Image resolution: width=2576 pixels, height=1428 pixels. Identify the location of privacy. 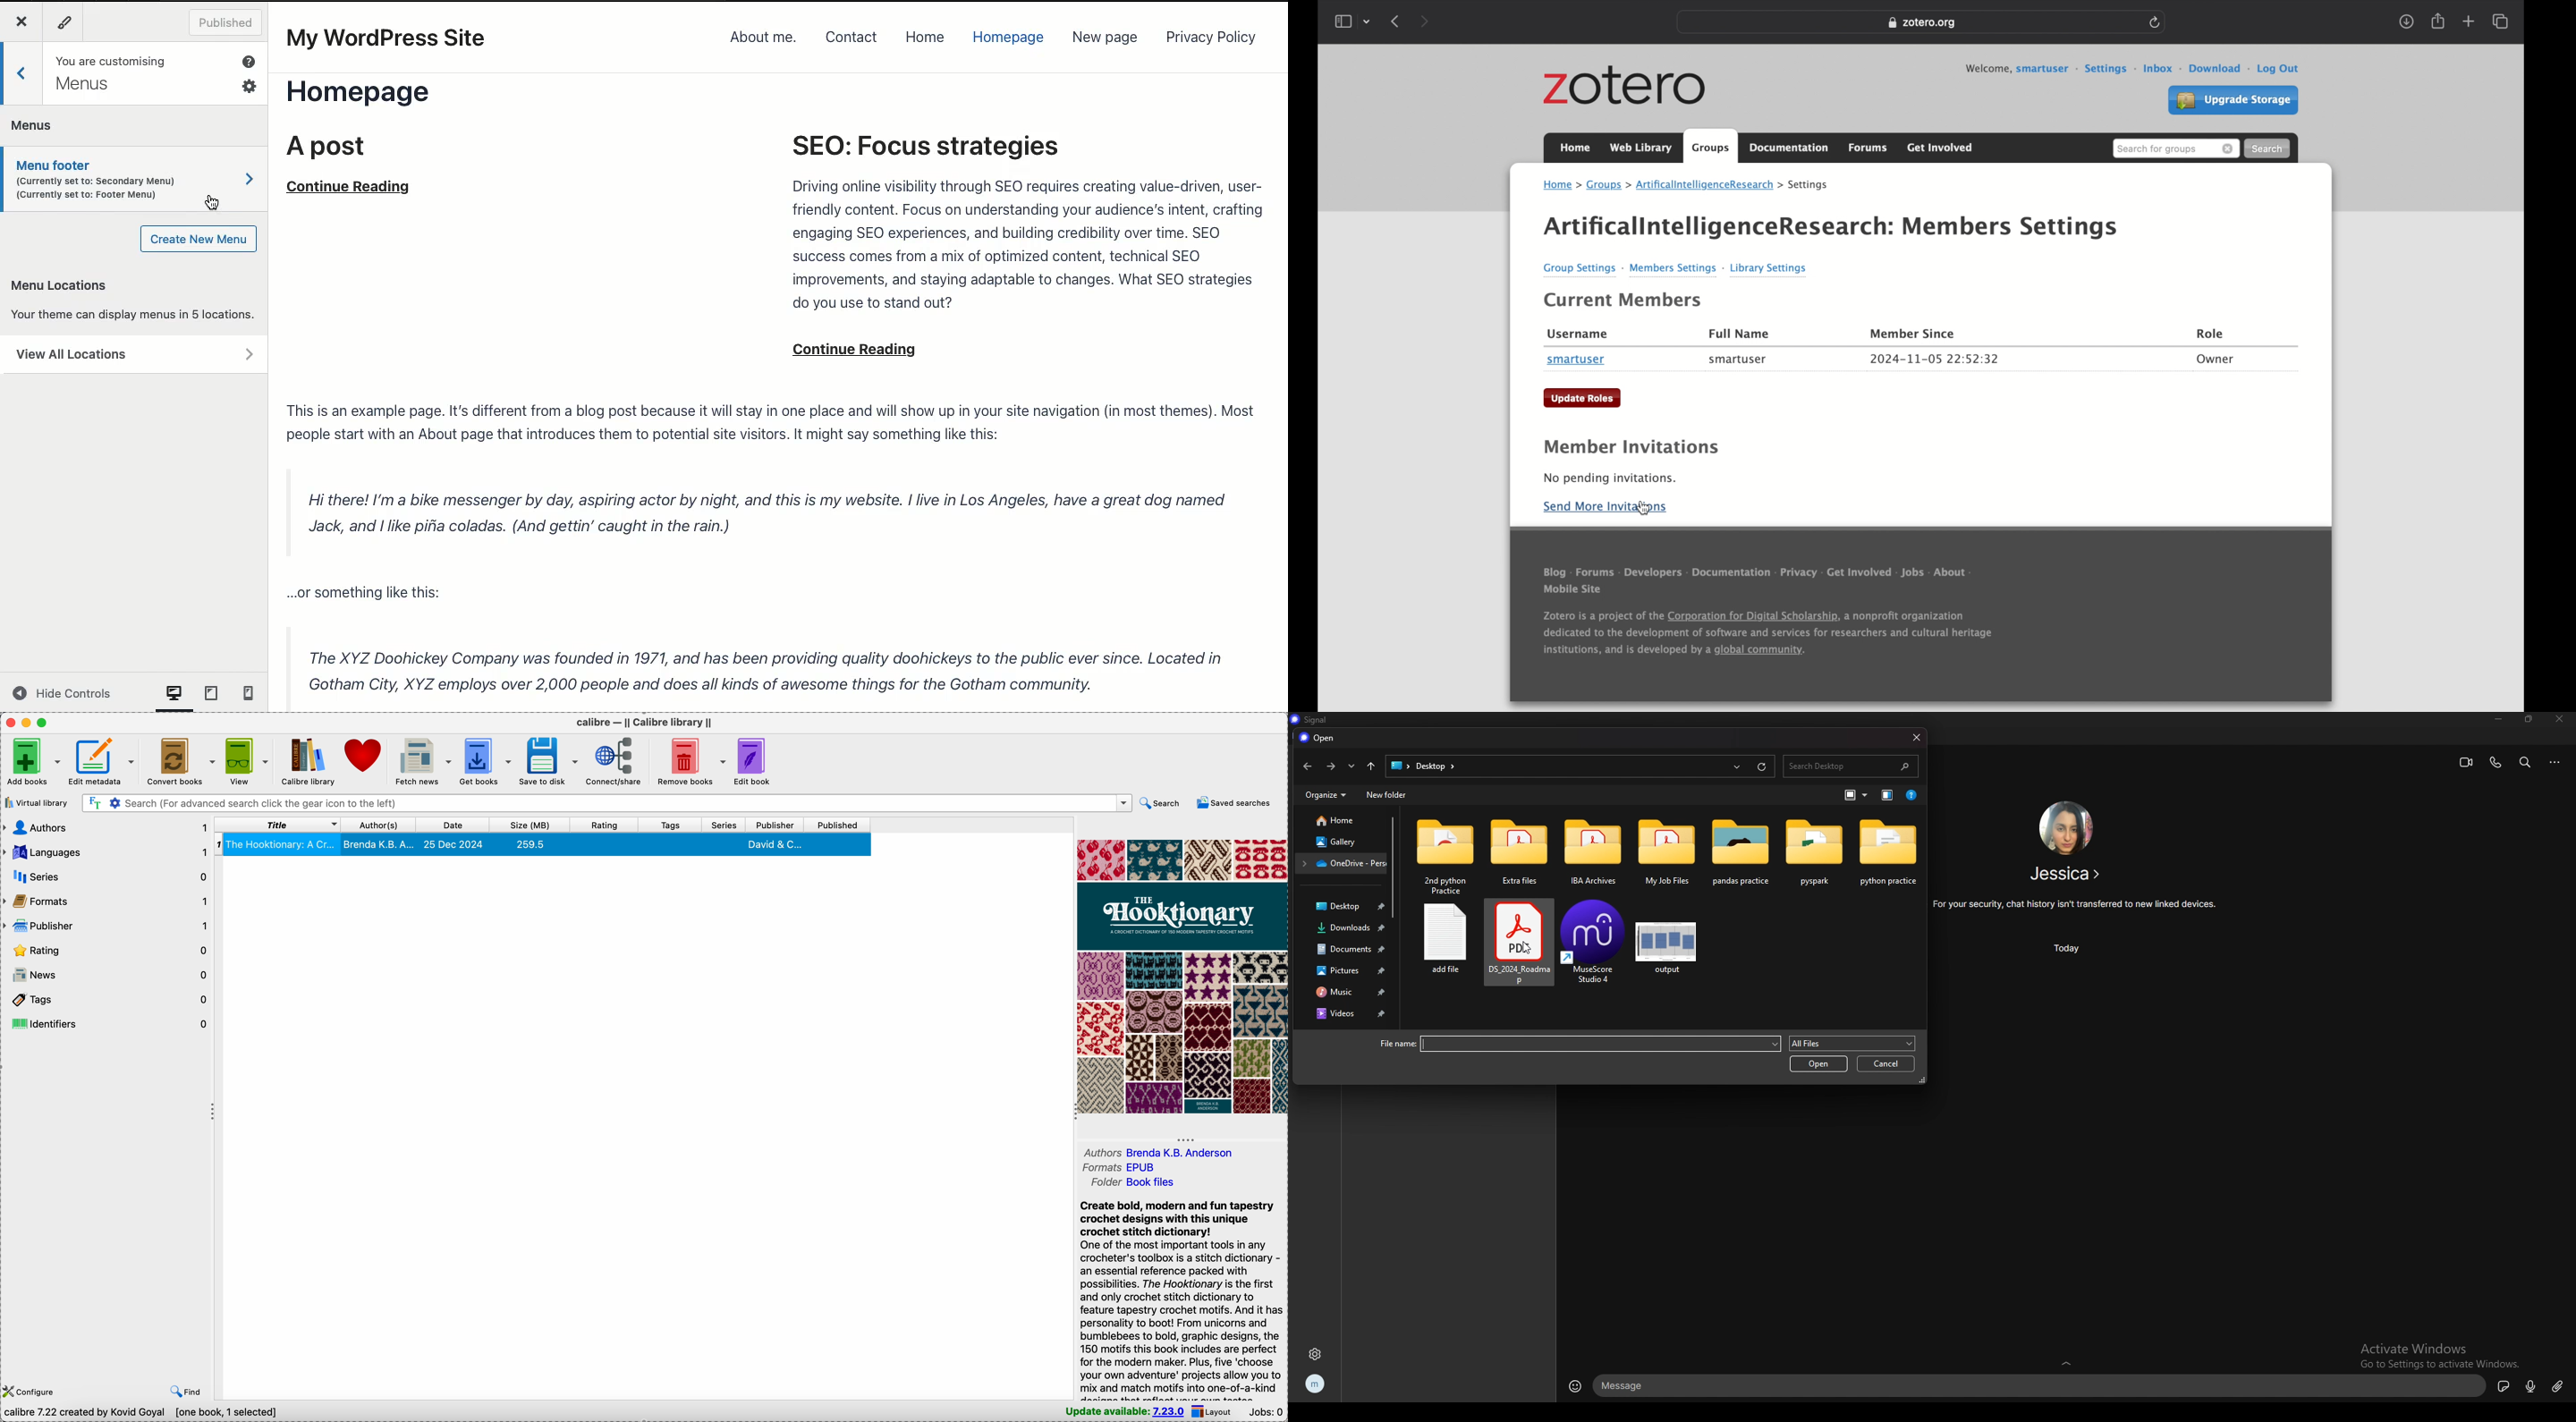
(1799, 572).